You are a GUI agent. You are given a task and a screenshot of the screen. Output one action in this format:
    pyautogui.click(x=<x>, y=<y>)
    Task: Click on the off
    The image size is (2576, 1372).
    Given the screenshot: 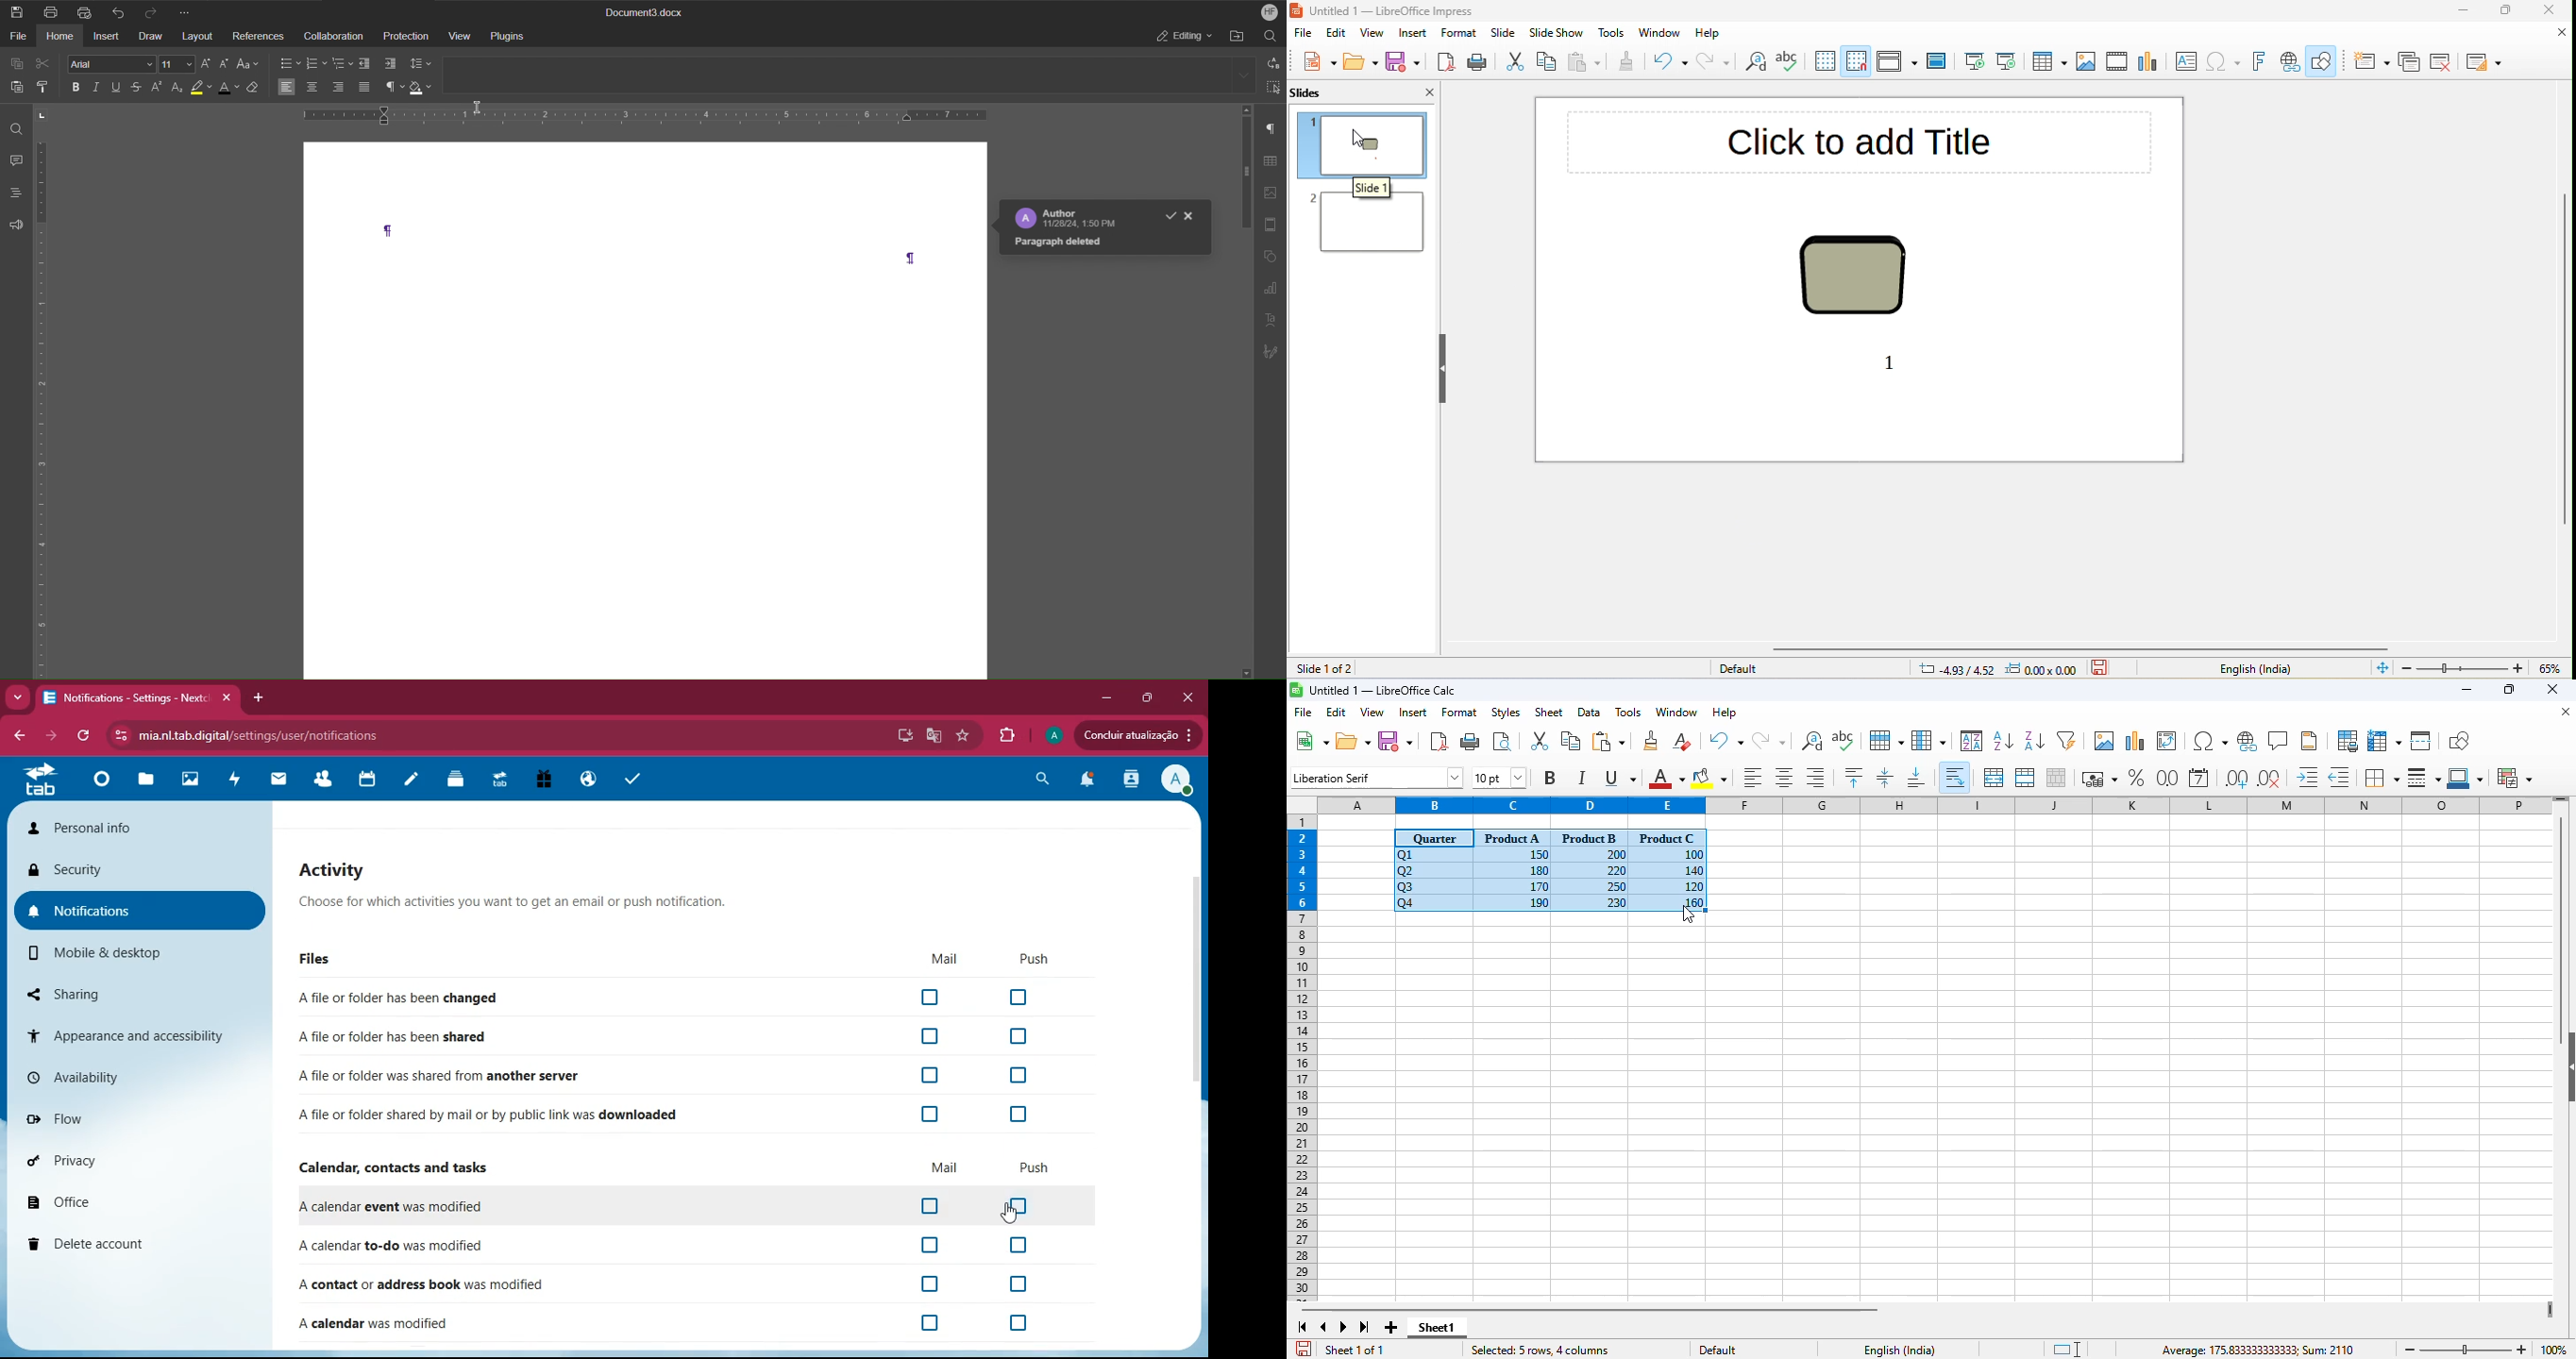 What is the action you would take?
    pyautogui.click(x=1022, y=1206)
    